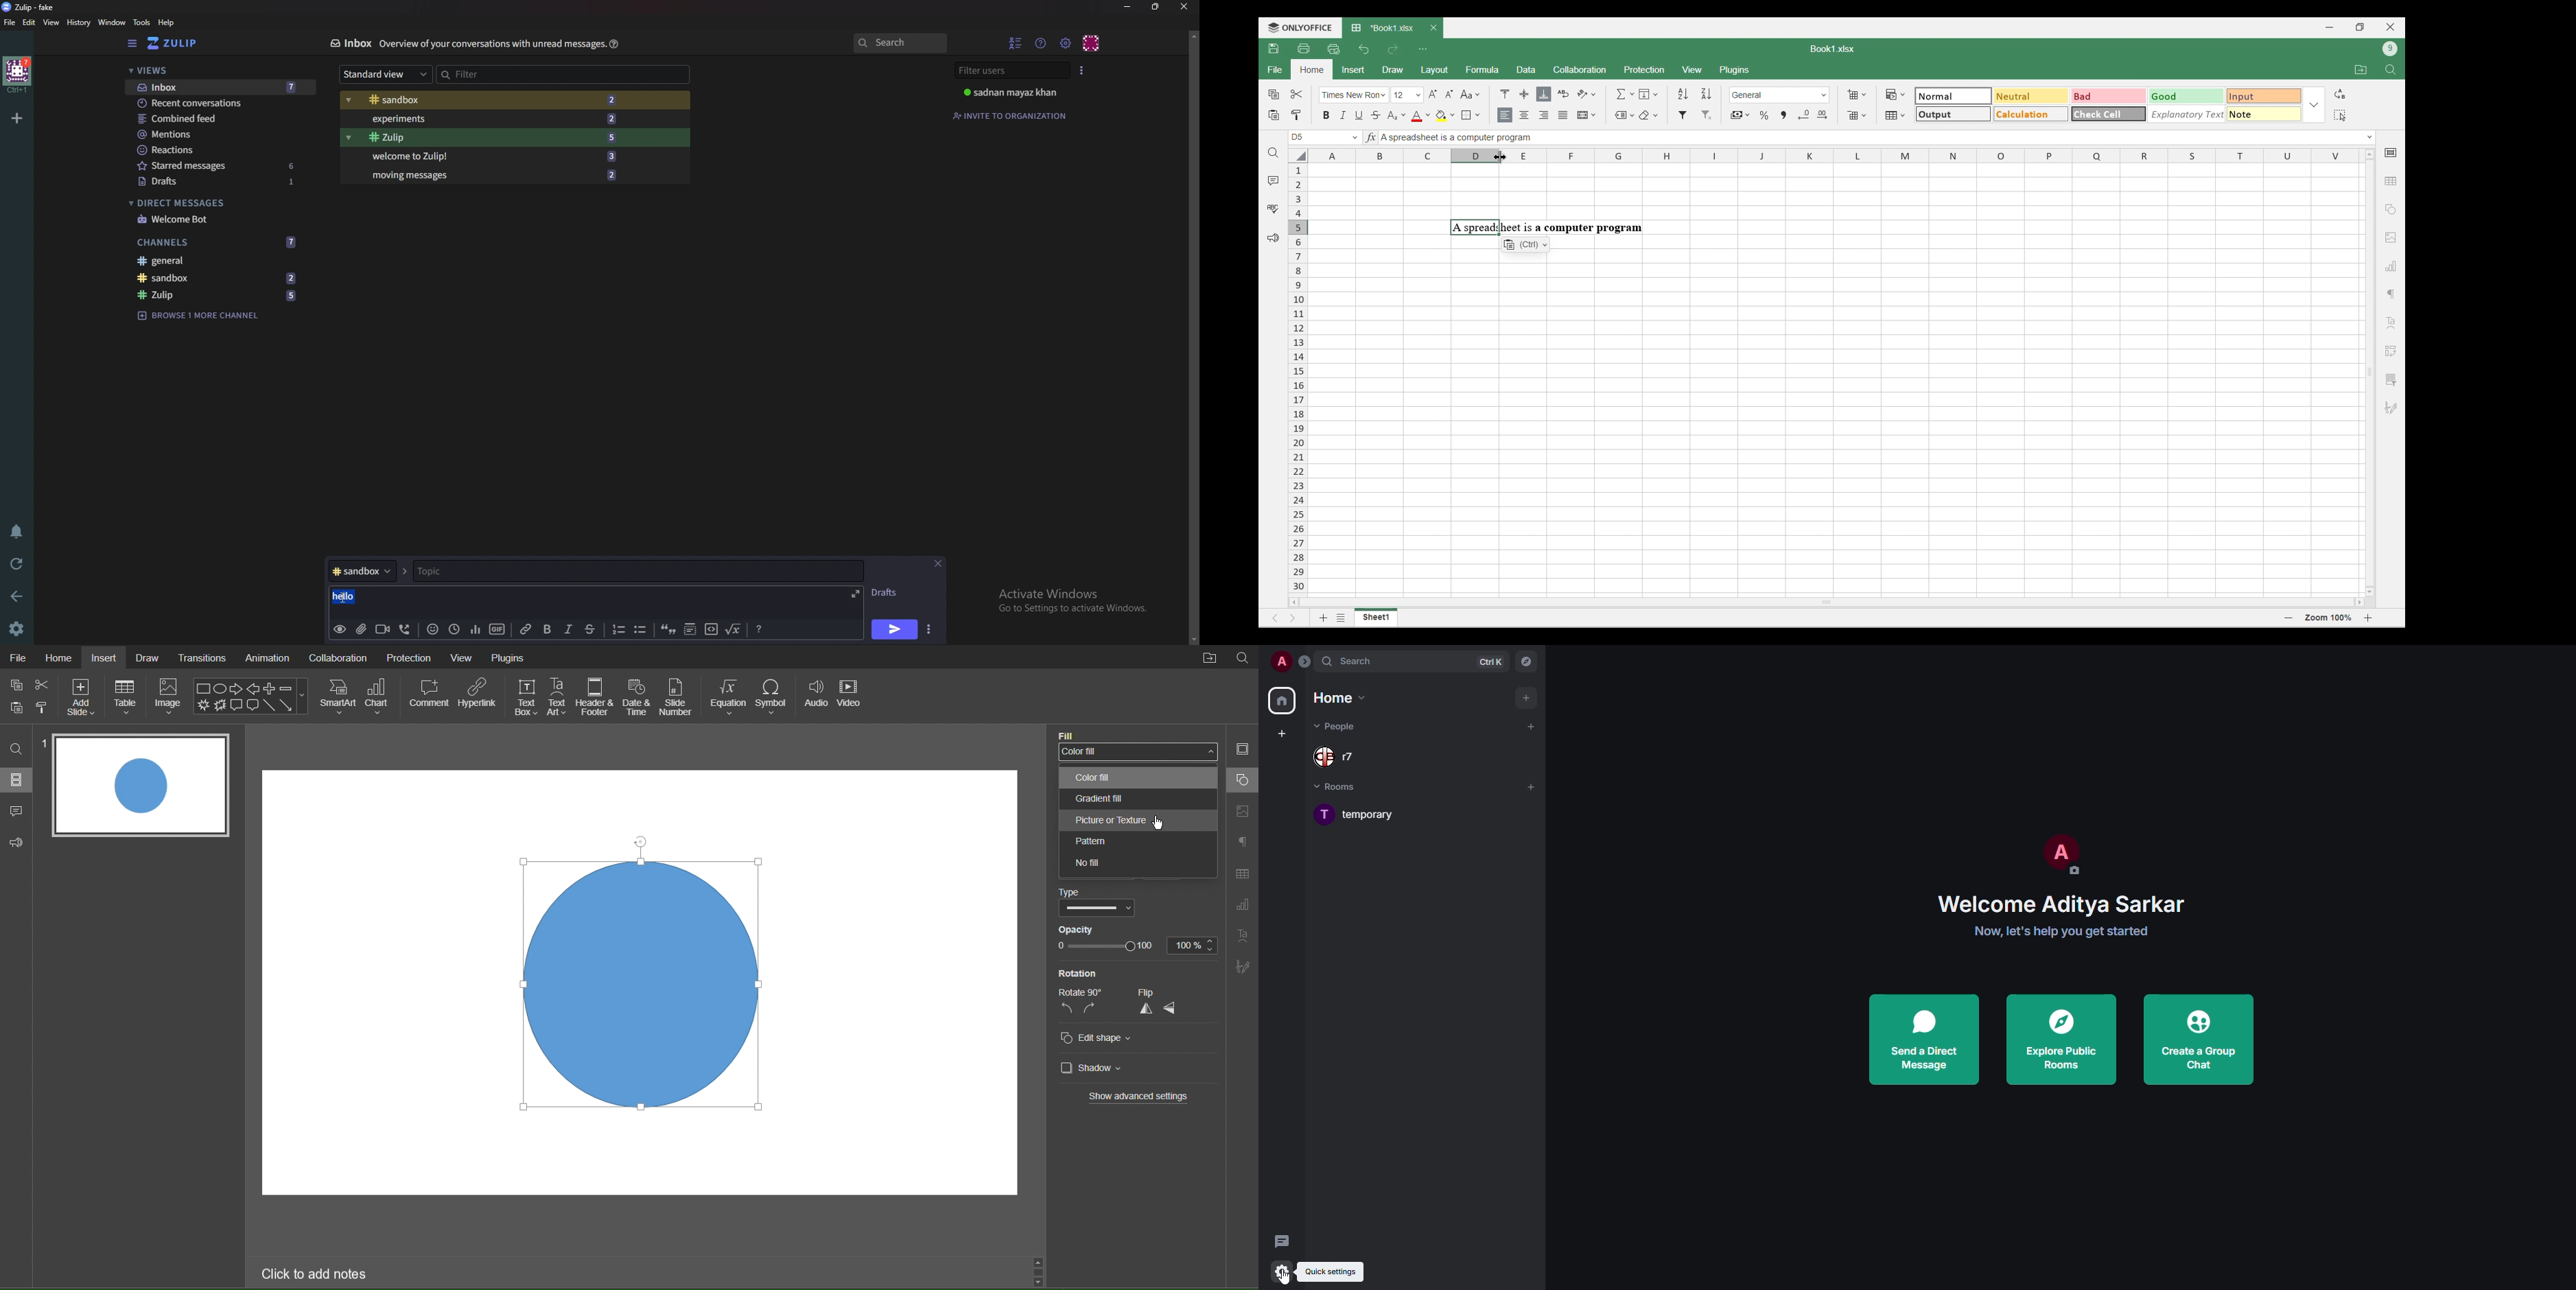 The width and height of the screenshot is (2576, 1316). I want to click on zulip-fake, so click(30, 8).